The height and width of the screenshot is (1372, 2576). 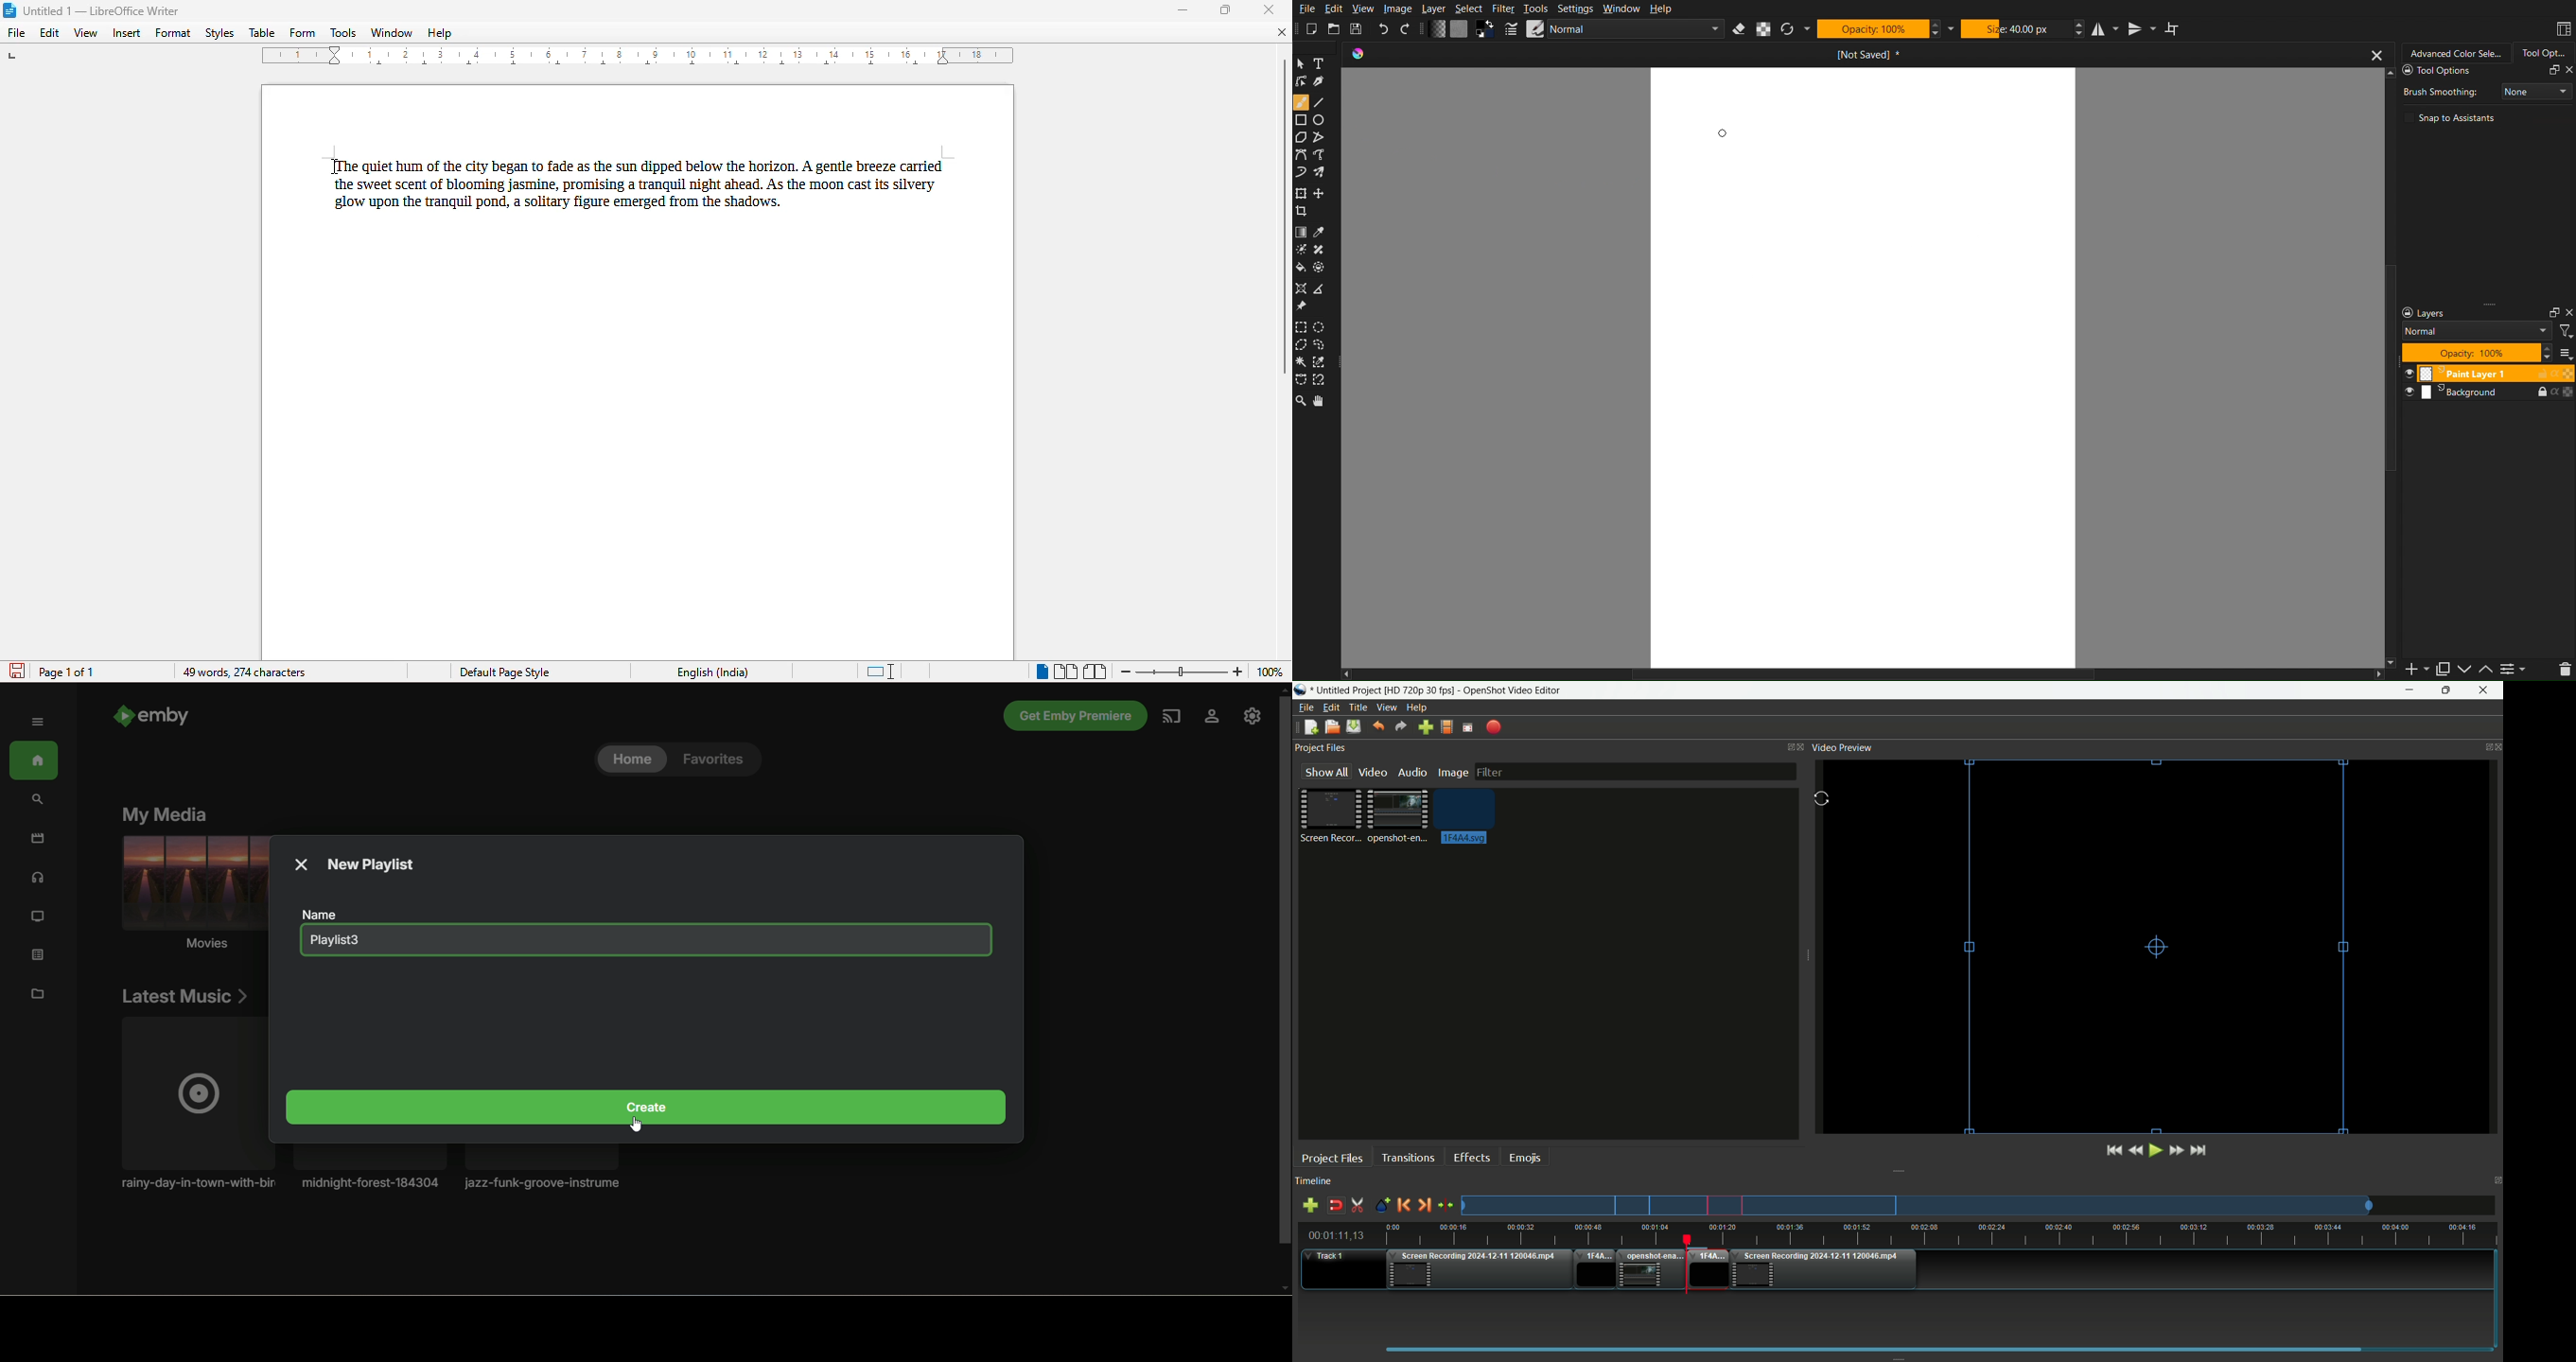 What do you see at coordinates (1575, 8) in the screenshot?
I see `Settings` at bounding box center [1575, 8].